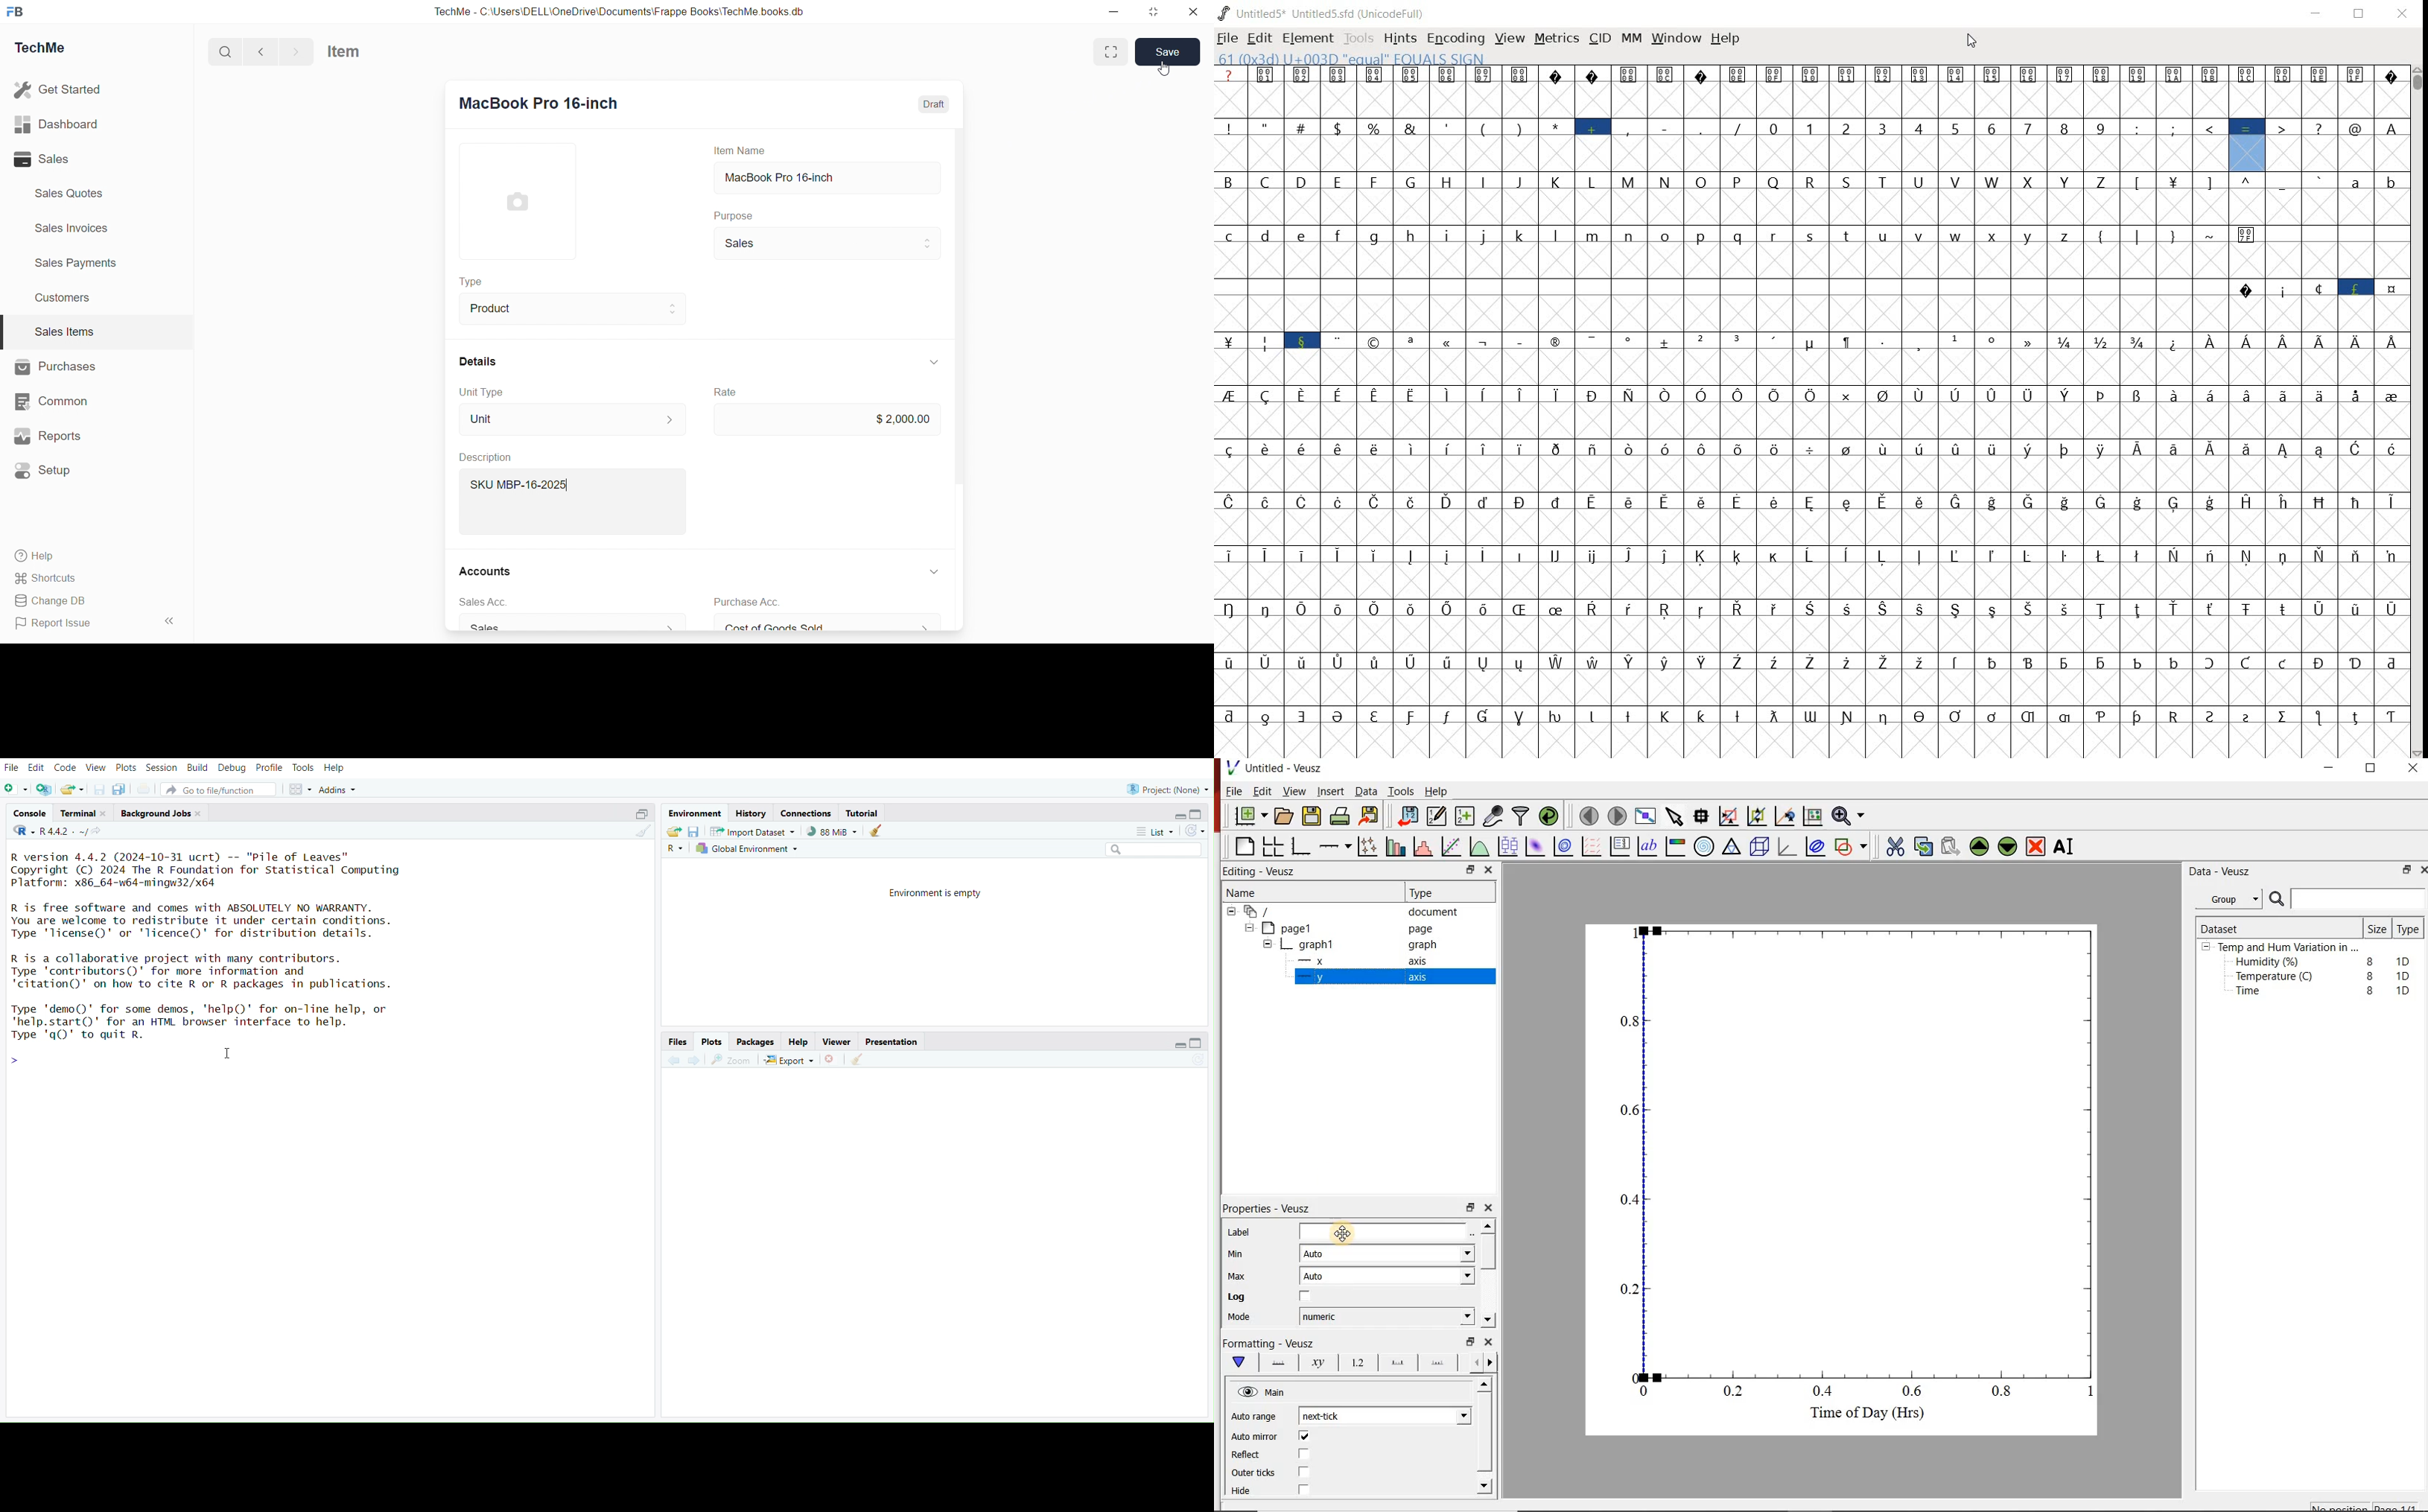  Describe the element at coordinates (29, 815) in the screenshot. I see `Console` at that location.